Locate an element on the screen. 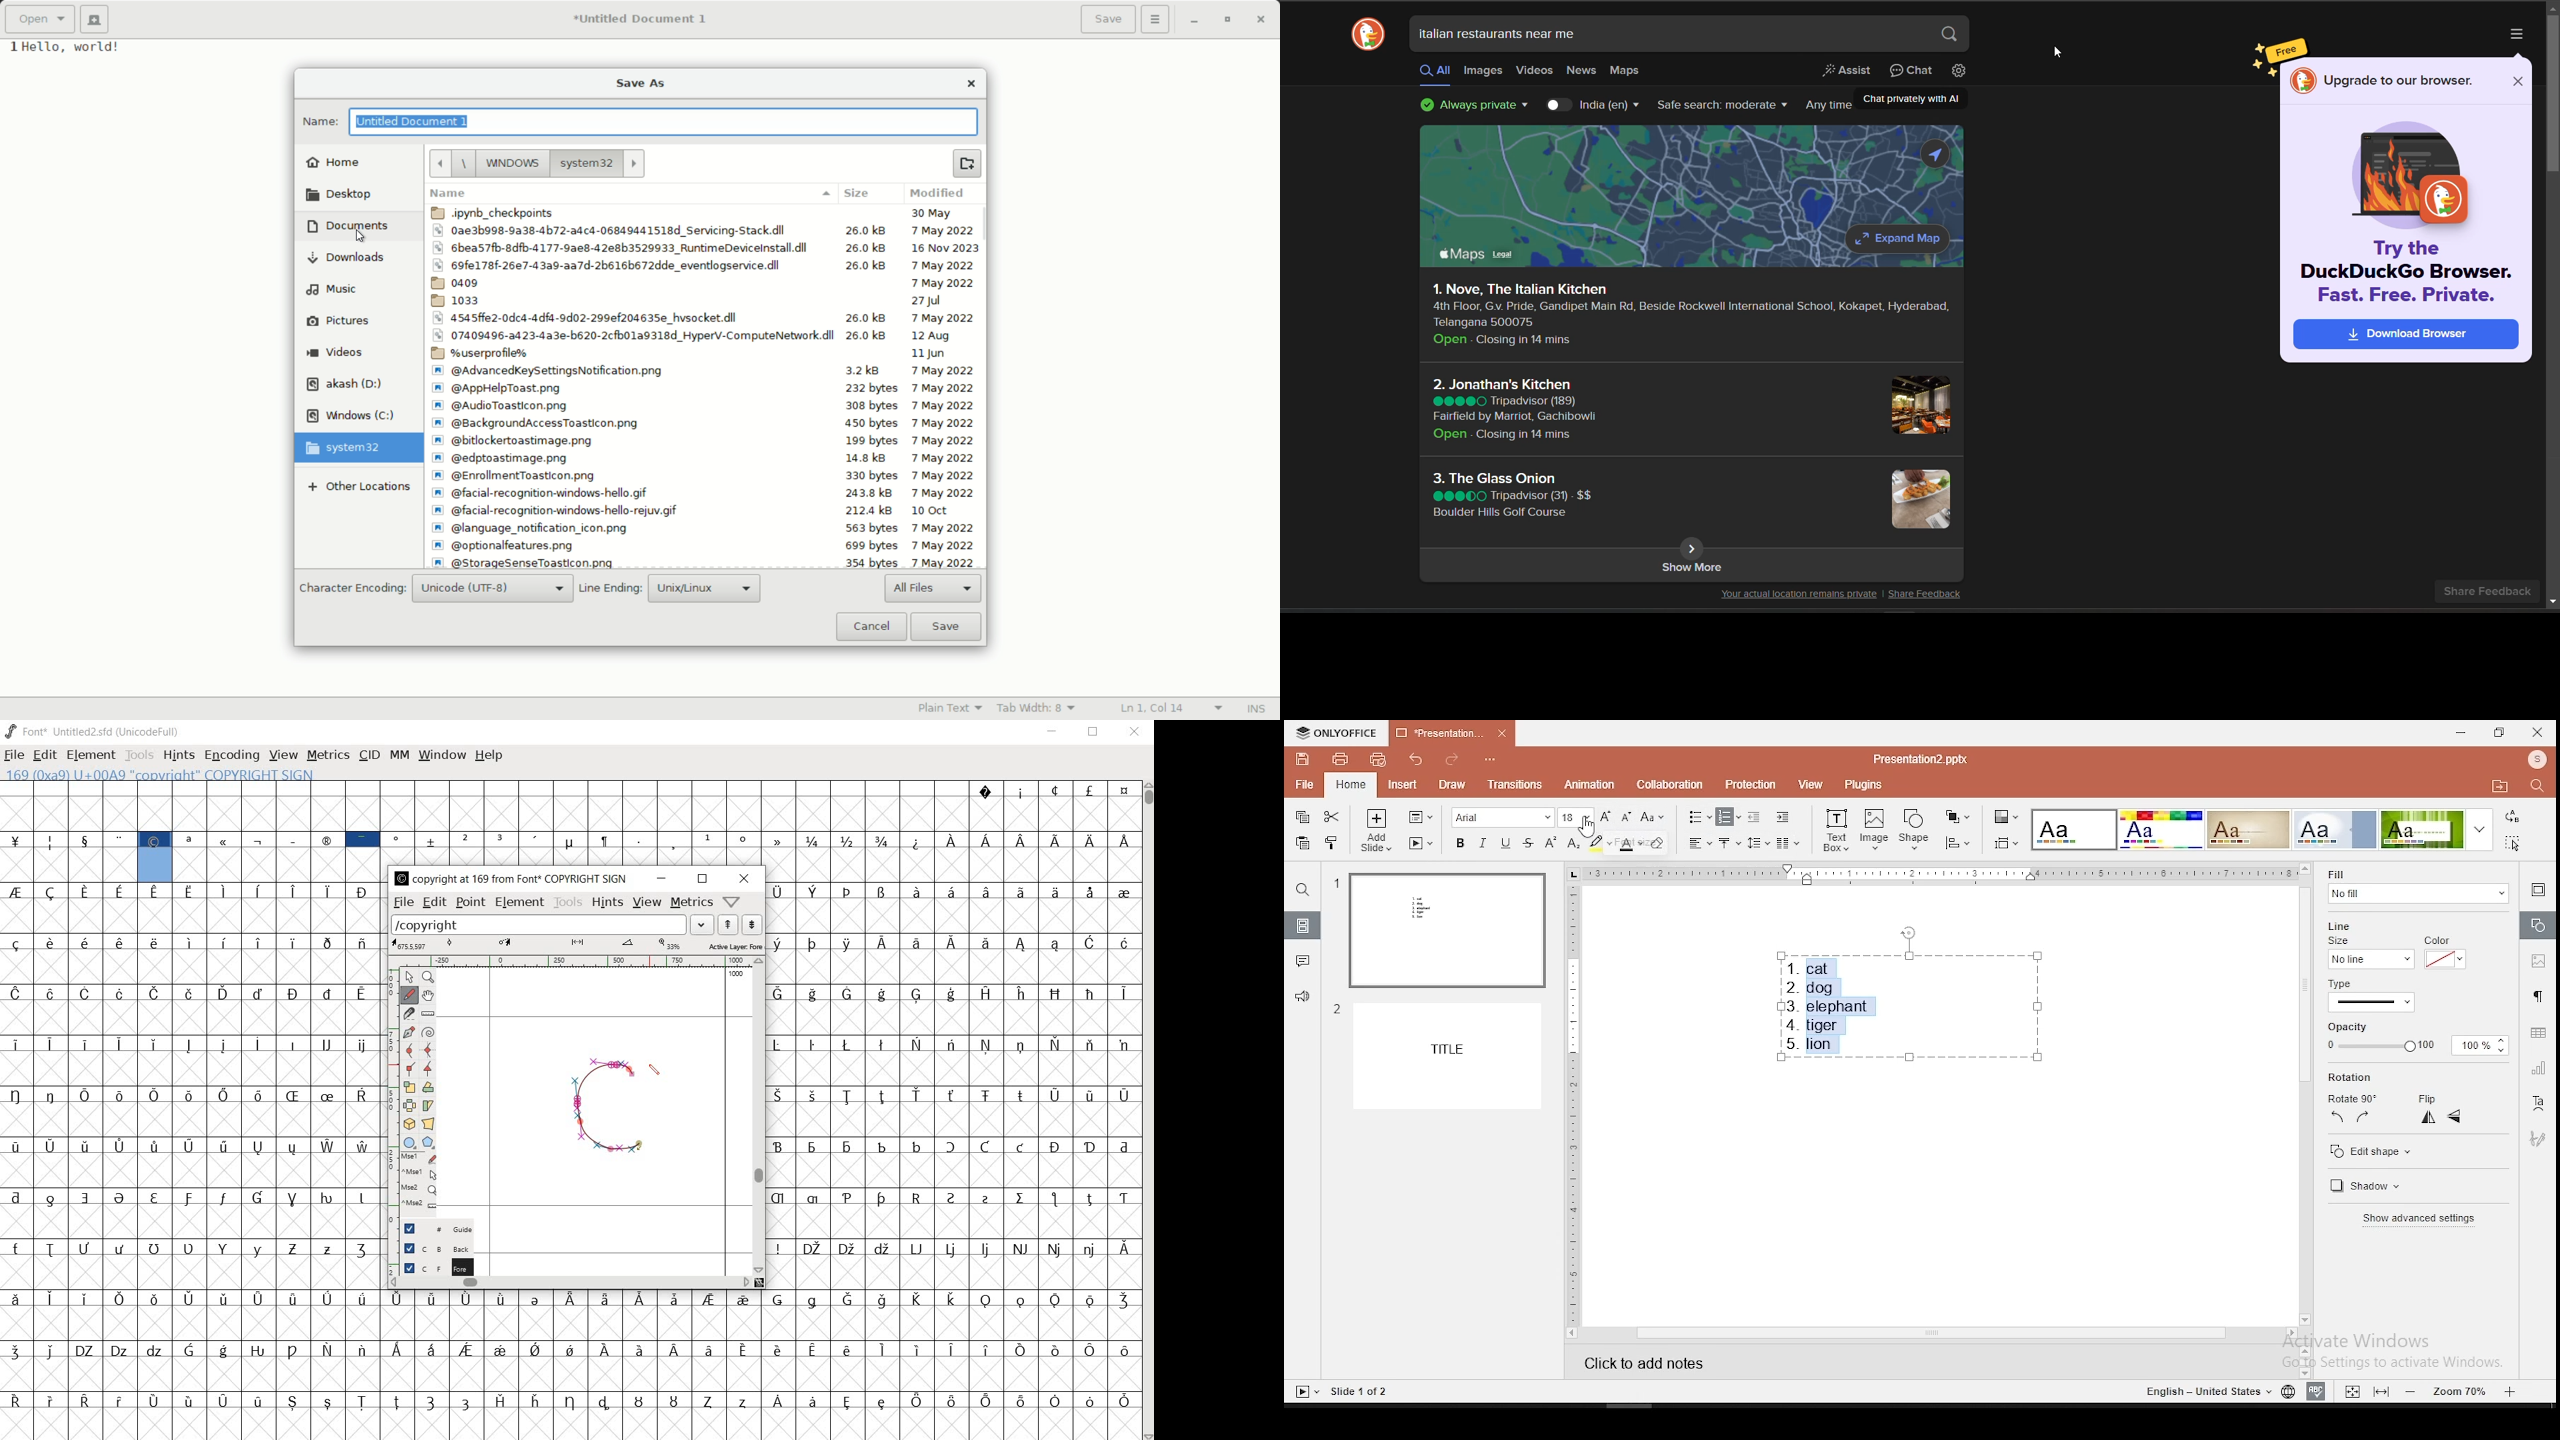 This screenshot has height=1456, width=2576. cancel is located at coordinates (870, 627).